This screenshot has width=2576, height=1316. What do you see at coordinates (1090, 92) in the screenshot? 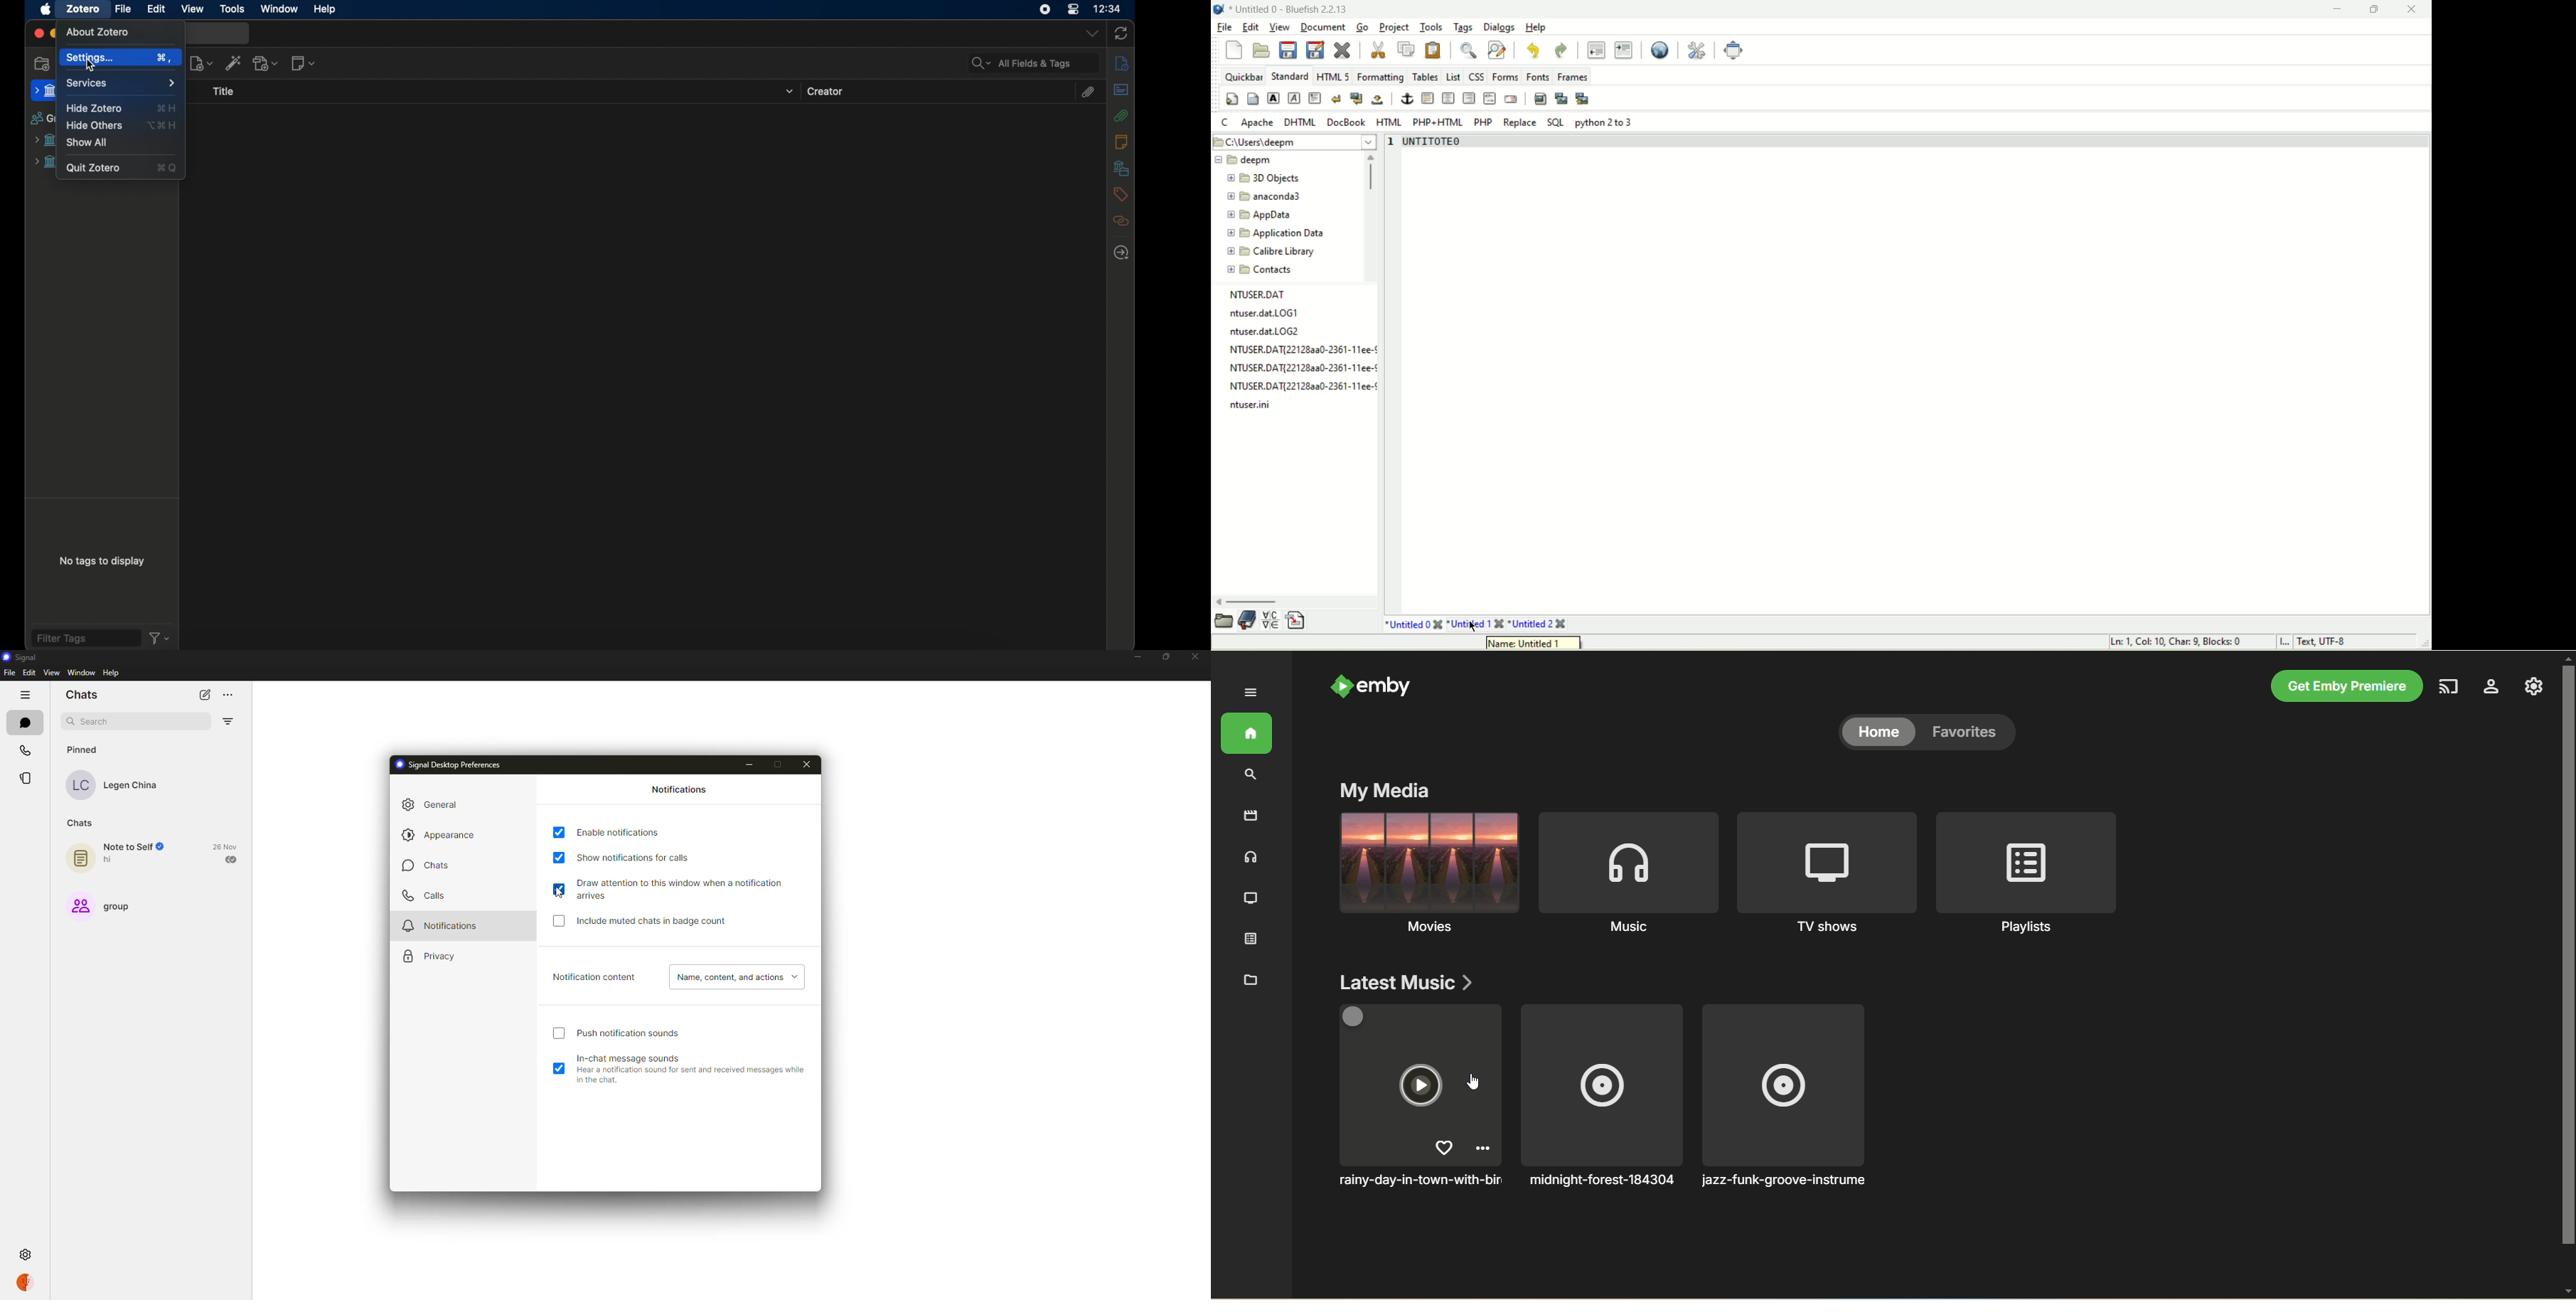
I see `attachments` at bounding box center [1090, 92].